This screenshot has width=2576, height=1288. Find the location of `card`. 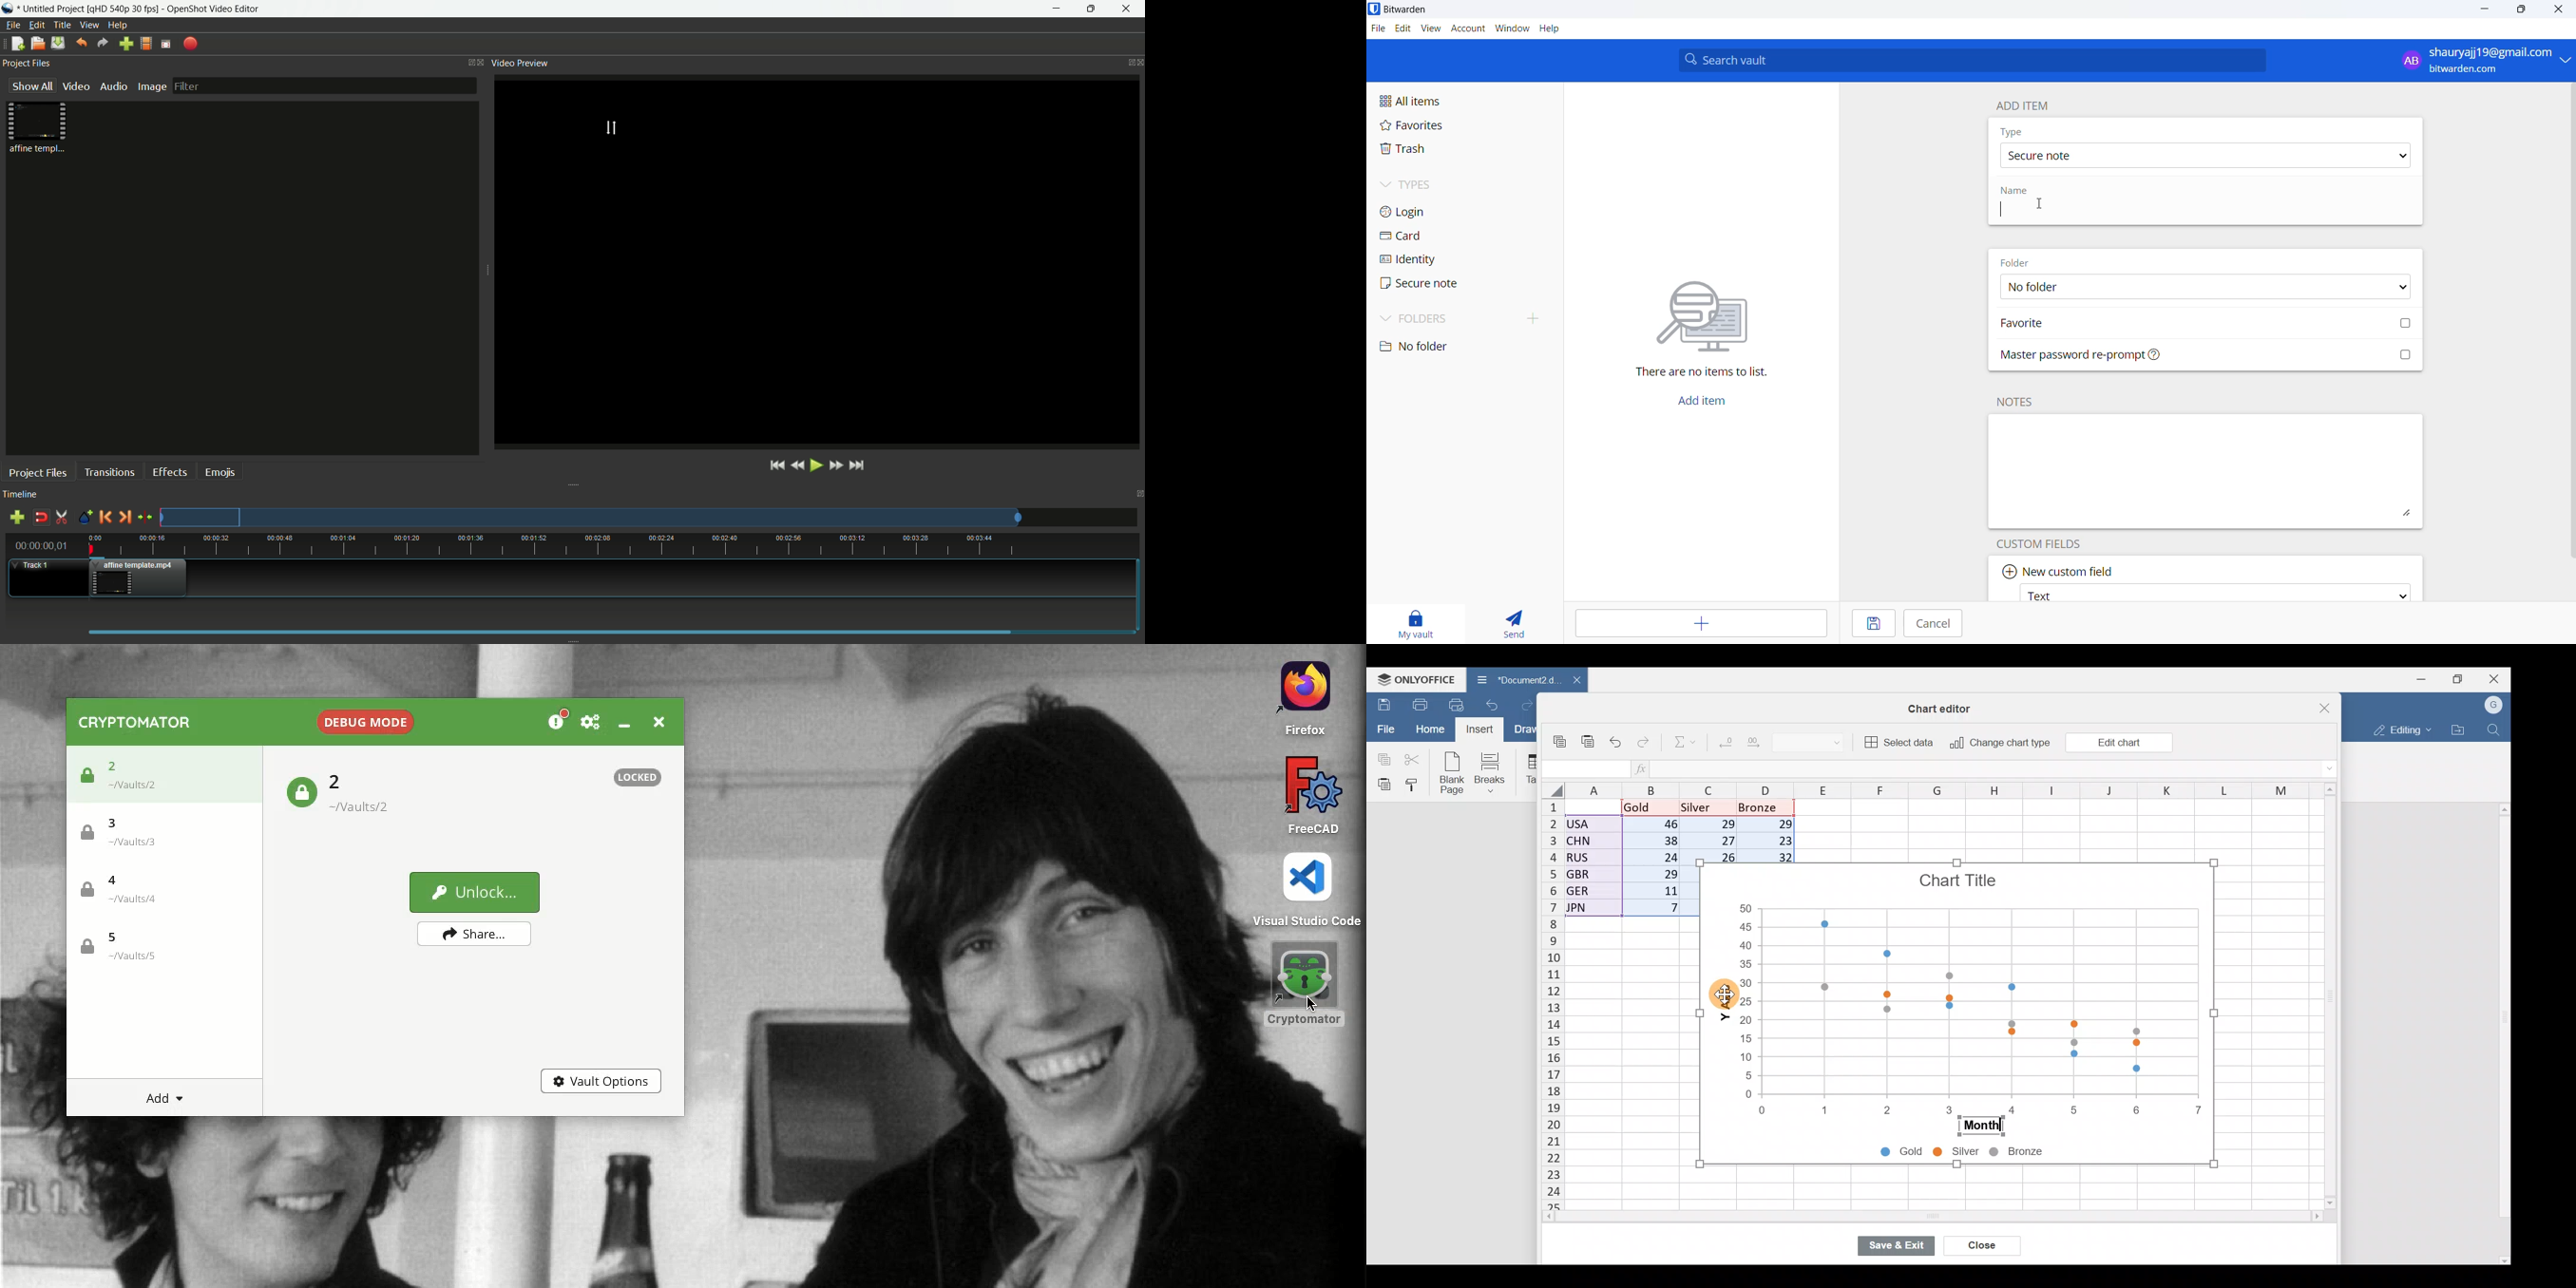

card is located at coordinates (1433, 236).